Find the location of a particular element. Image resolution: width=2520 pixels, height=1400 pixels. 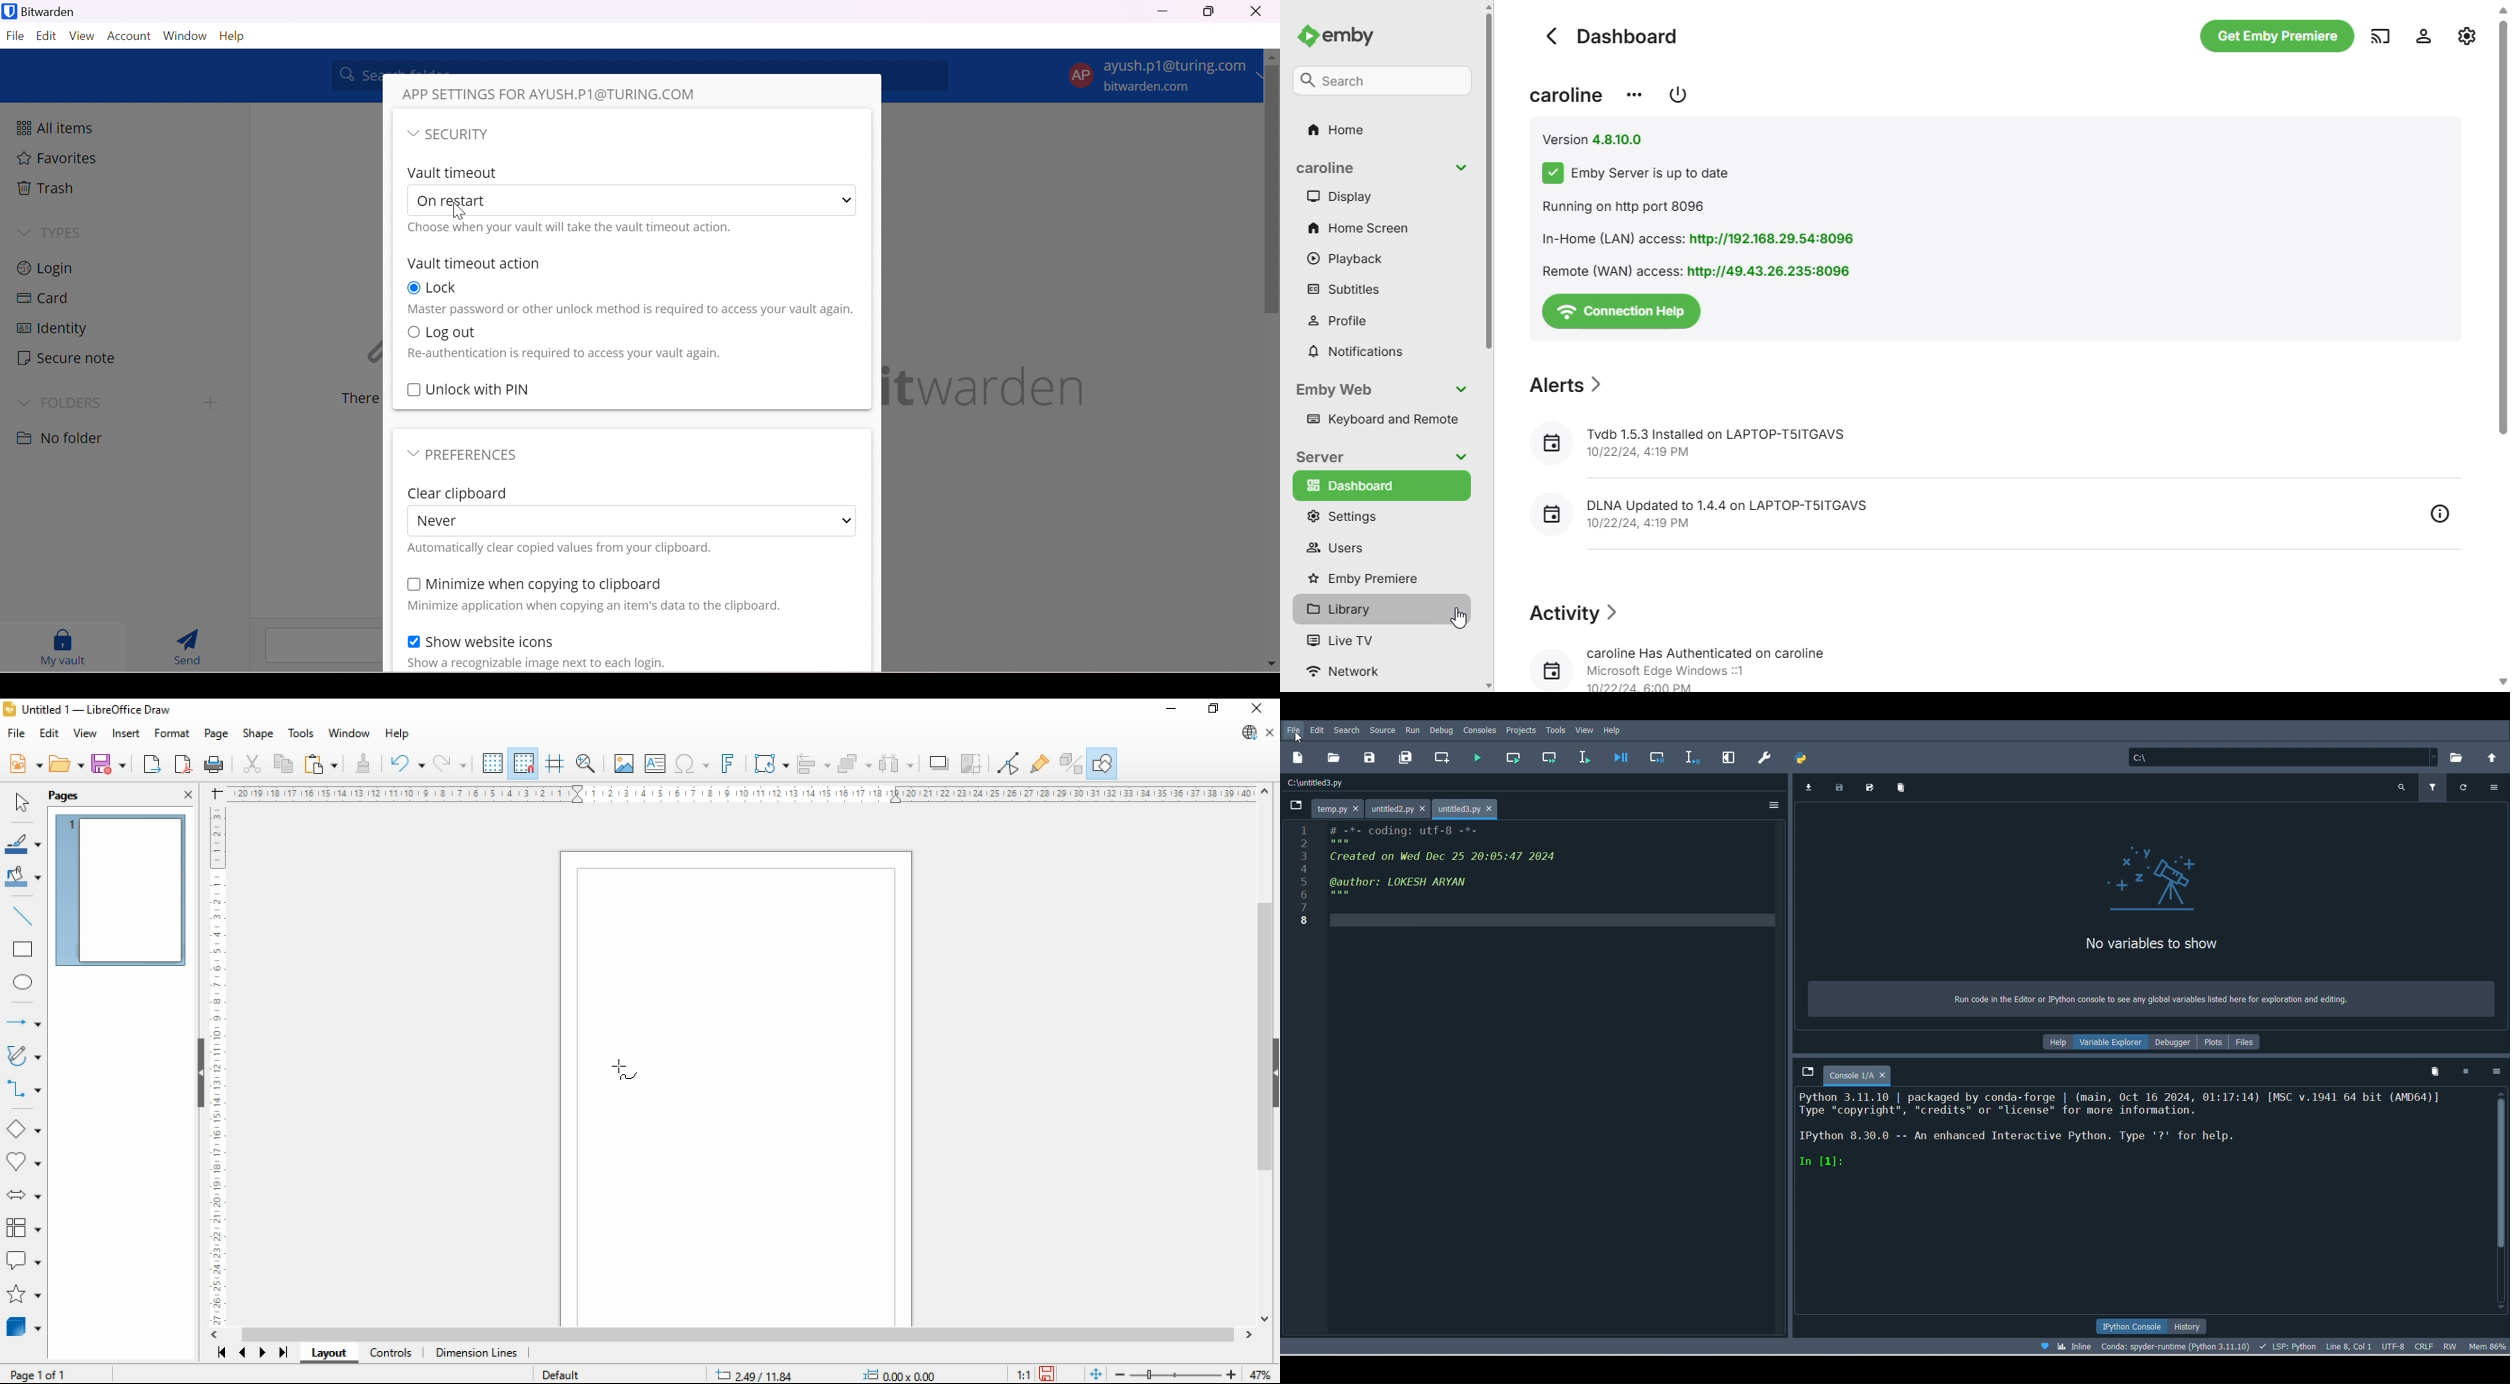

Remove all variables is located at coordinates (1905, 784).